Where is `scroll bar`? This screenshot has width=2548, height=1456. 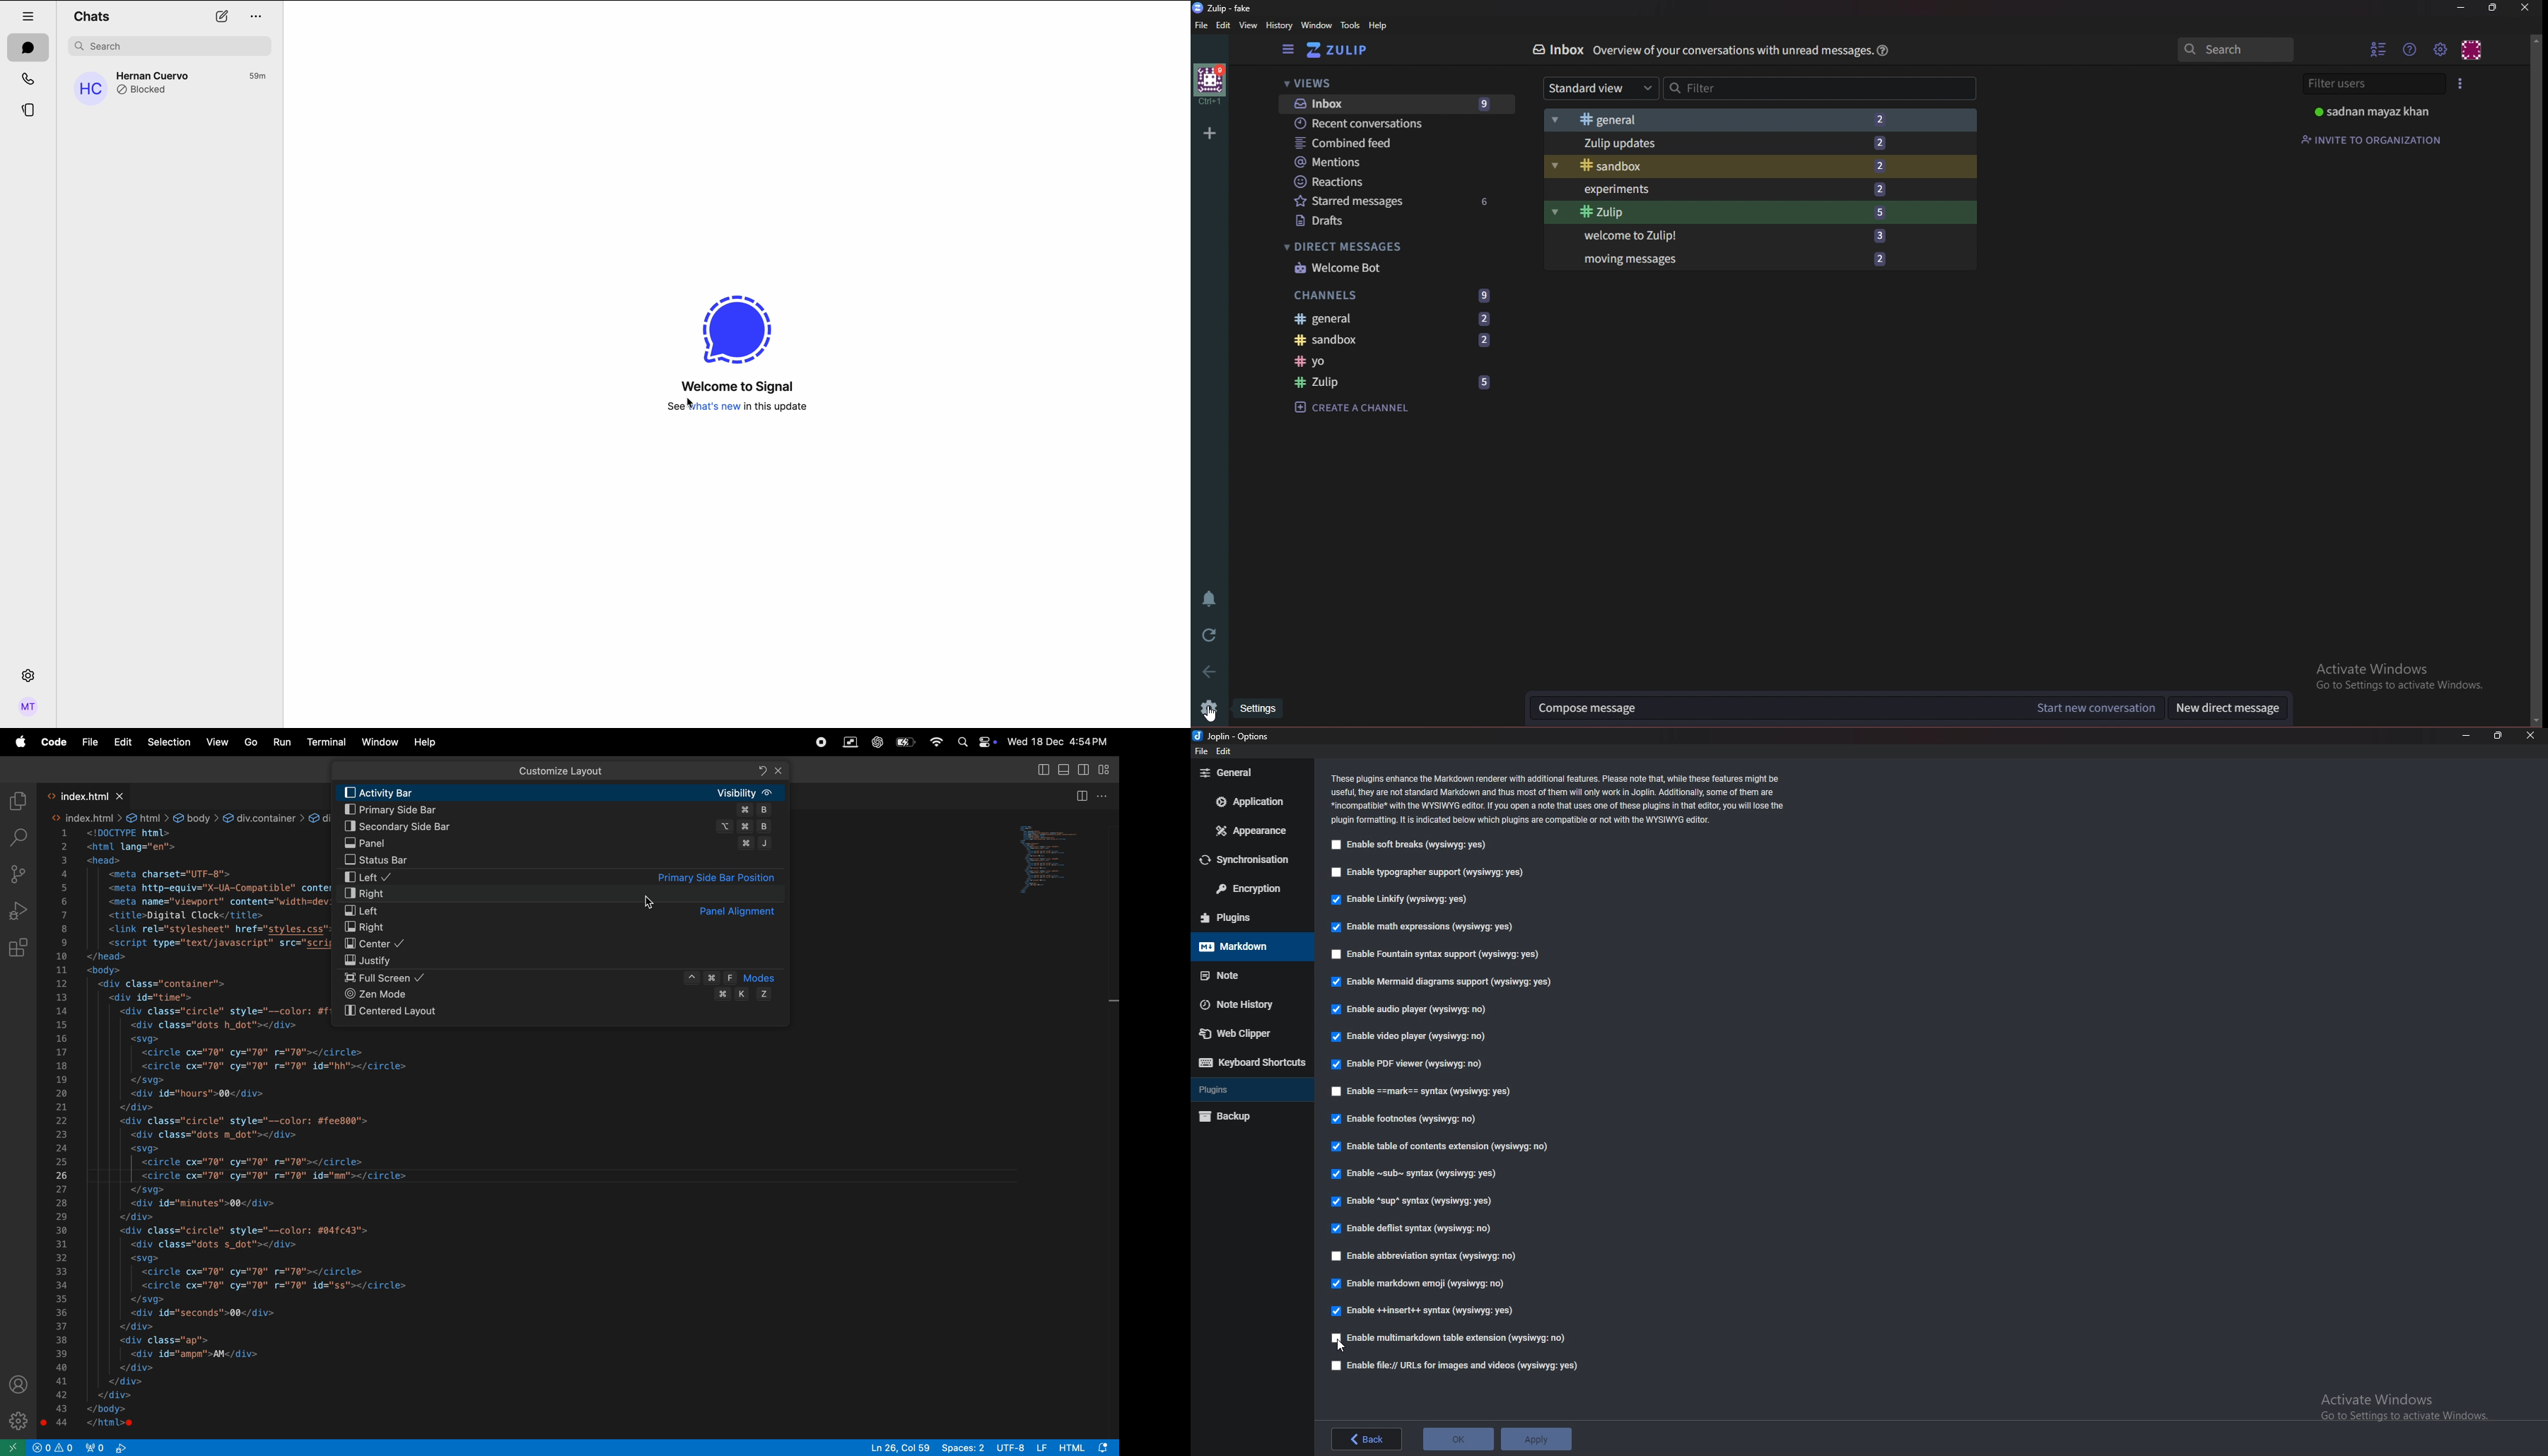
scroll bar is located at coordinates (2536, 380).